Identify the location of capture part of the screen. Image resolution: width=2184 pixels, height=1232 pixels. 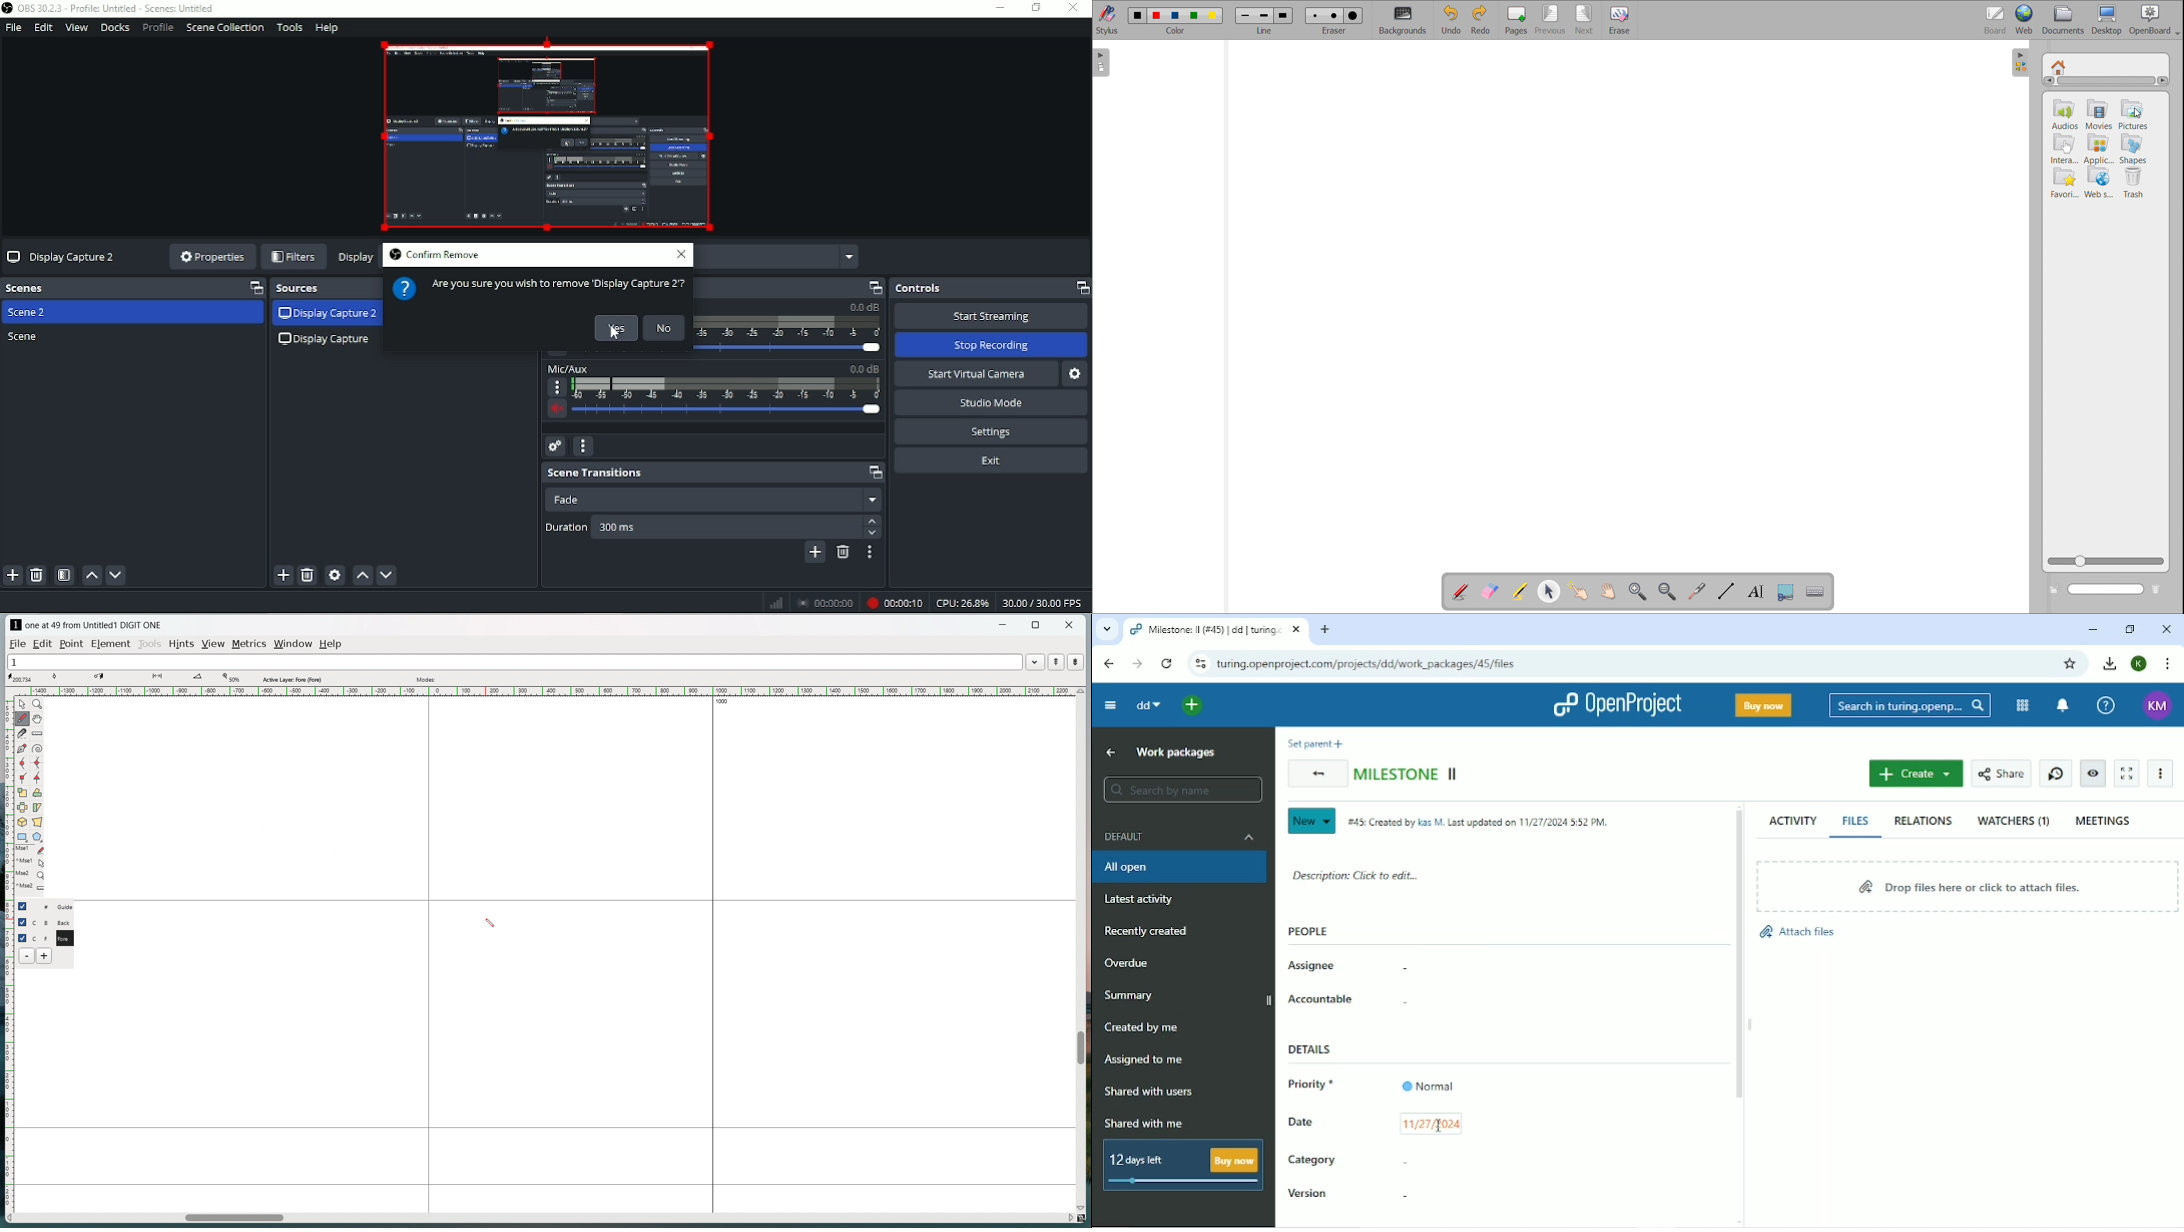
(1787, 591).